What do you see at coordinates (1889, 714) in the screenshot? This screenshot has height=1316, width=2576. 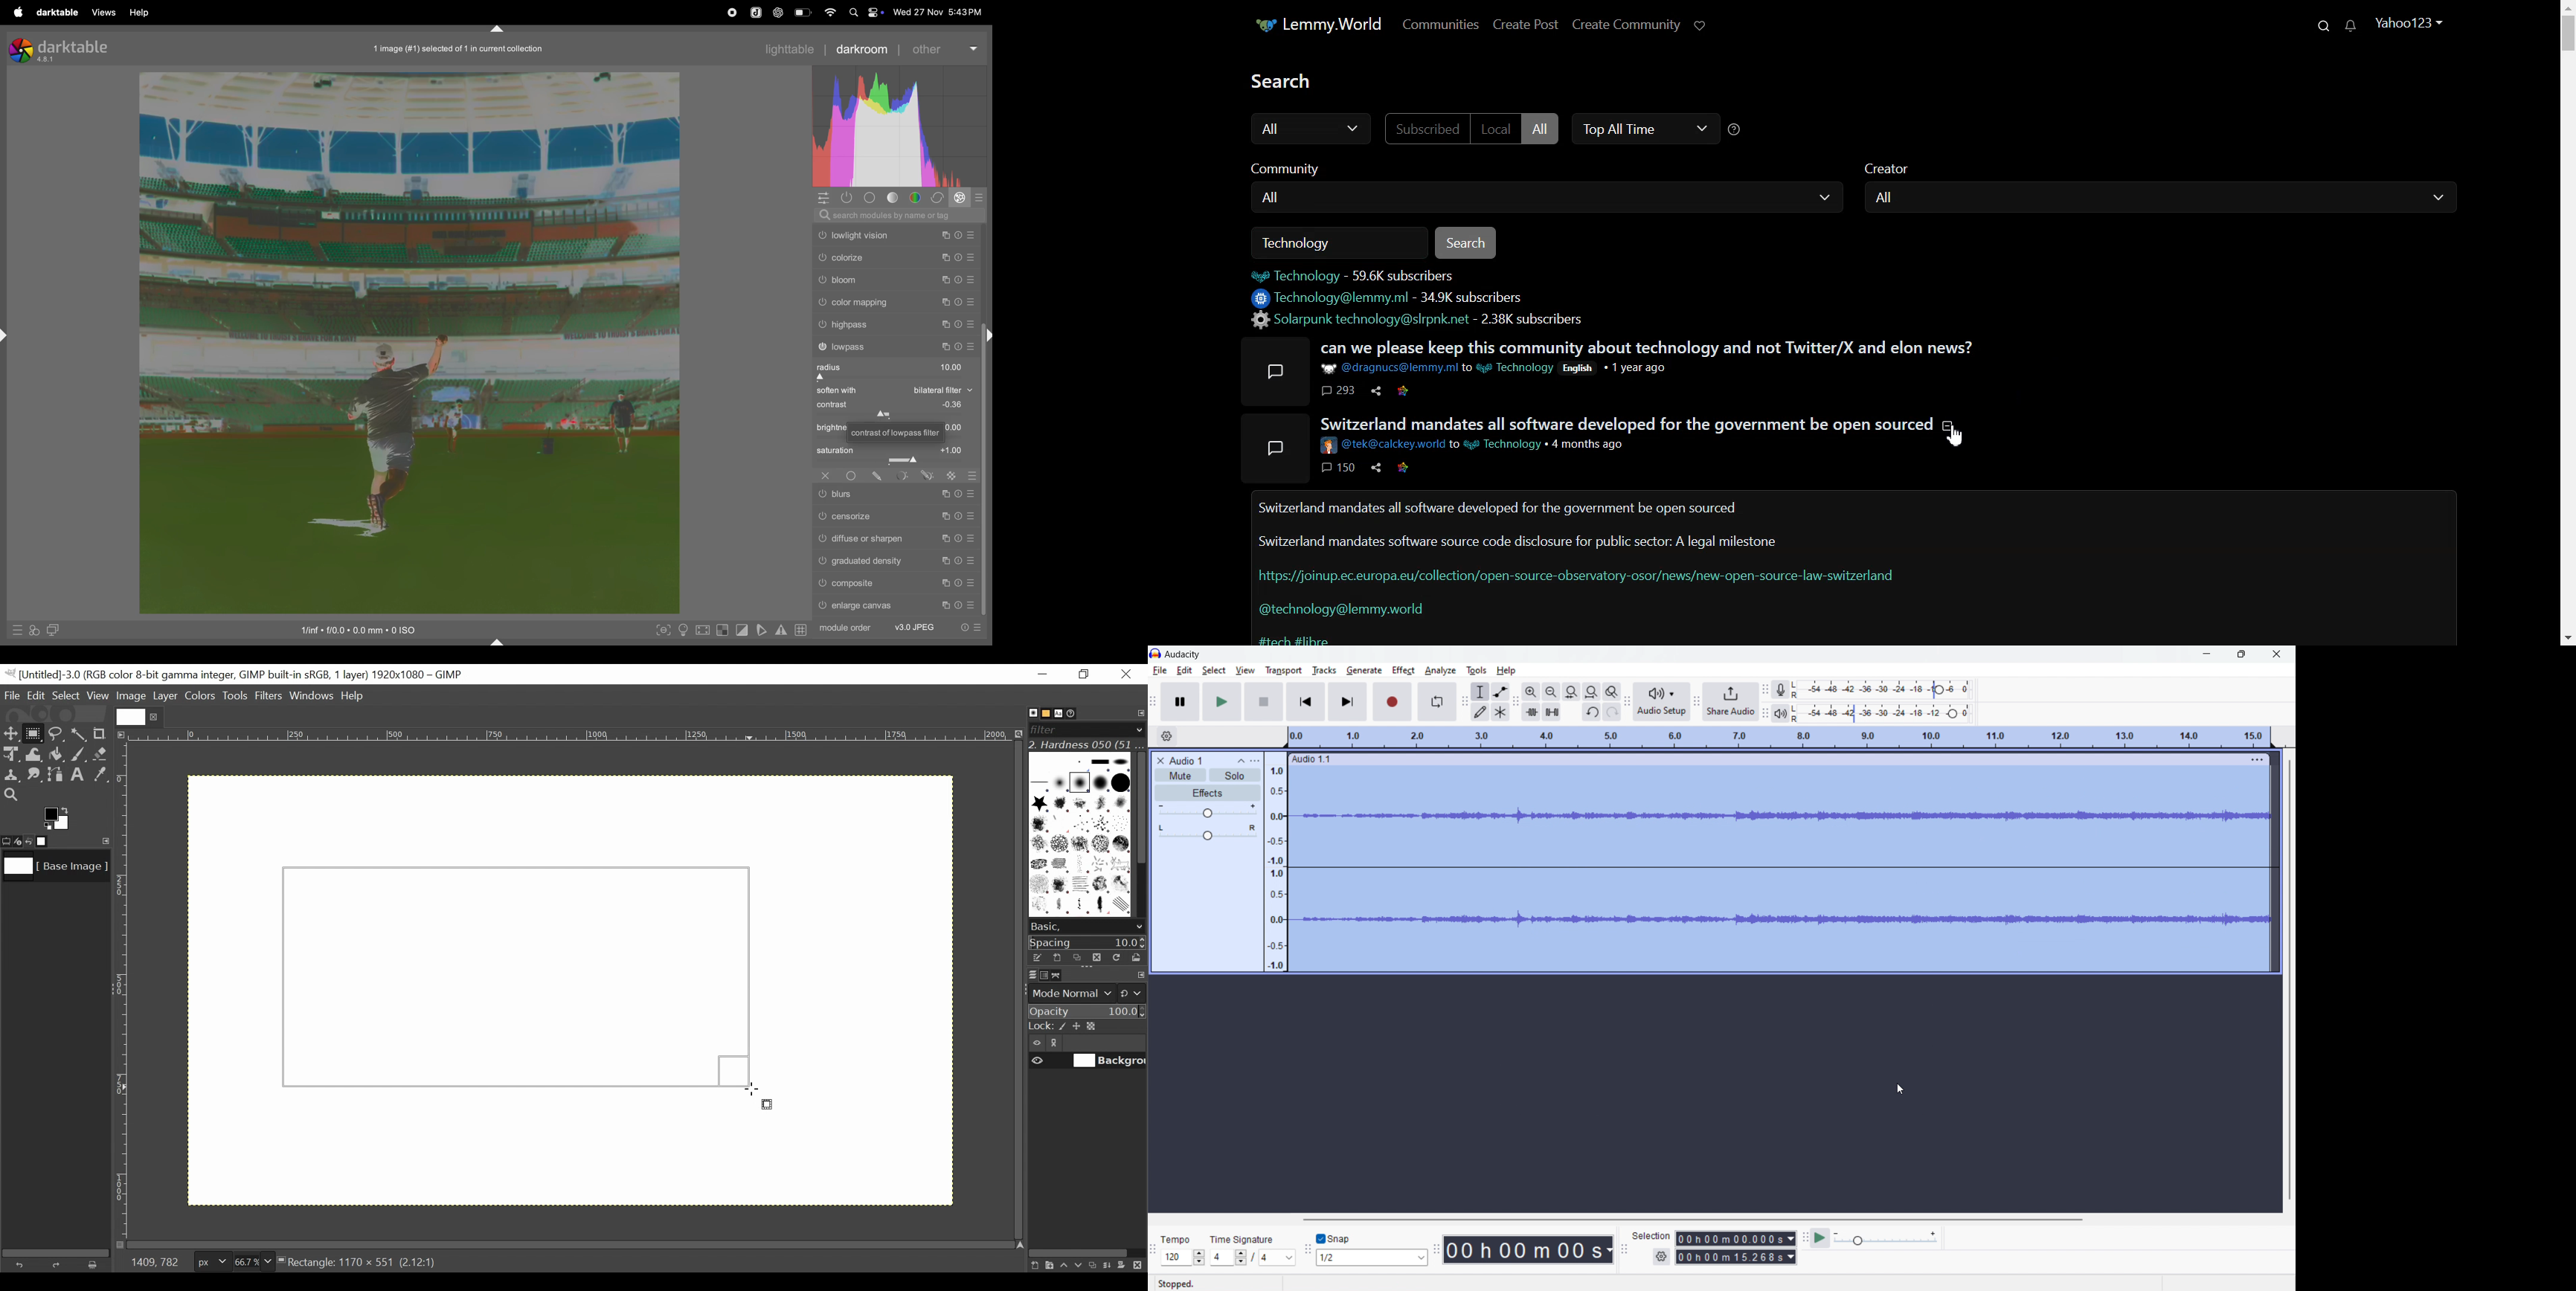 I see `playback level` at bounding box center [1889, 714].